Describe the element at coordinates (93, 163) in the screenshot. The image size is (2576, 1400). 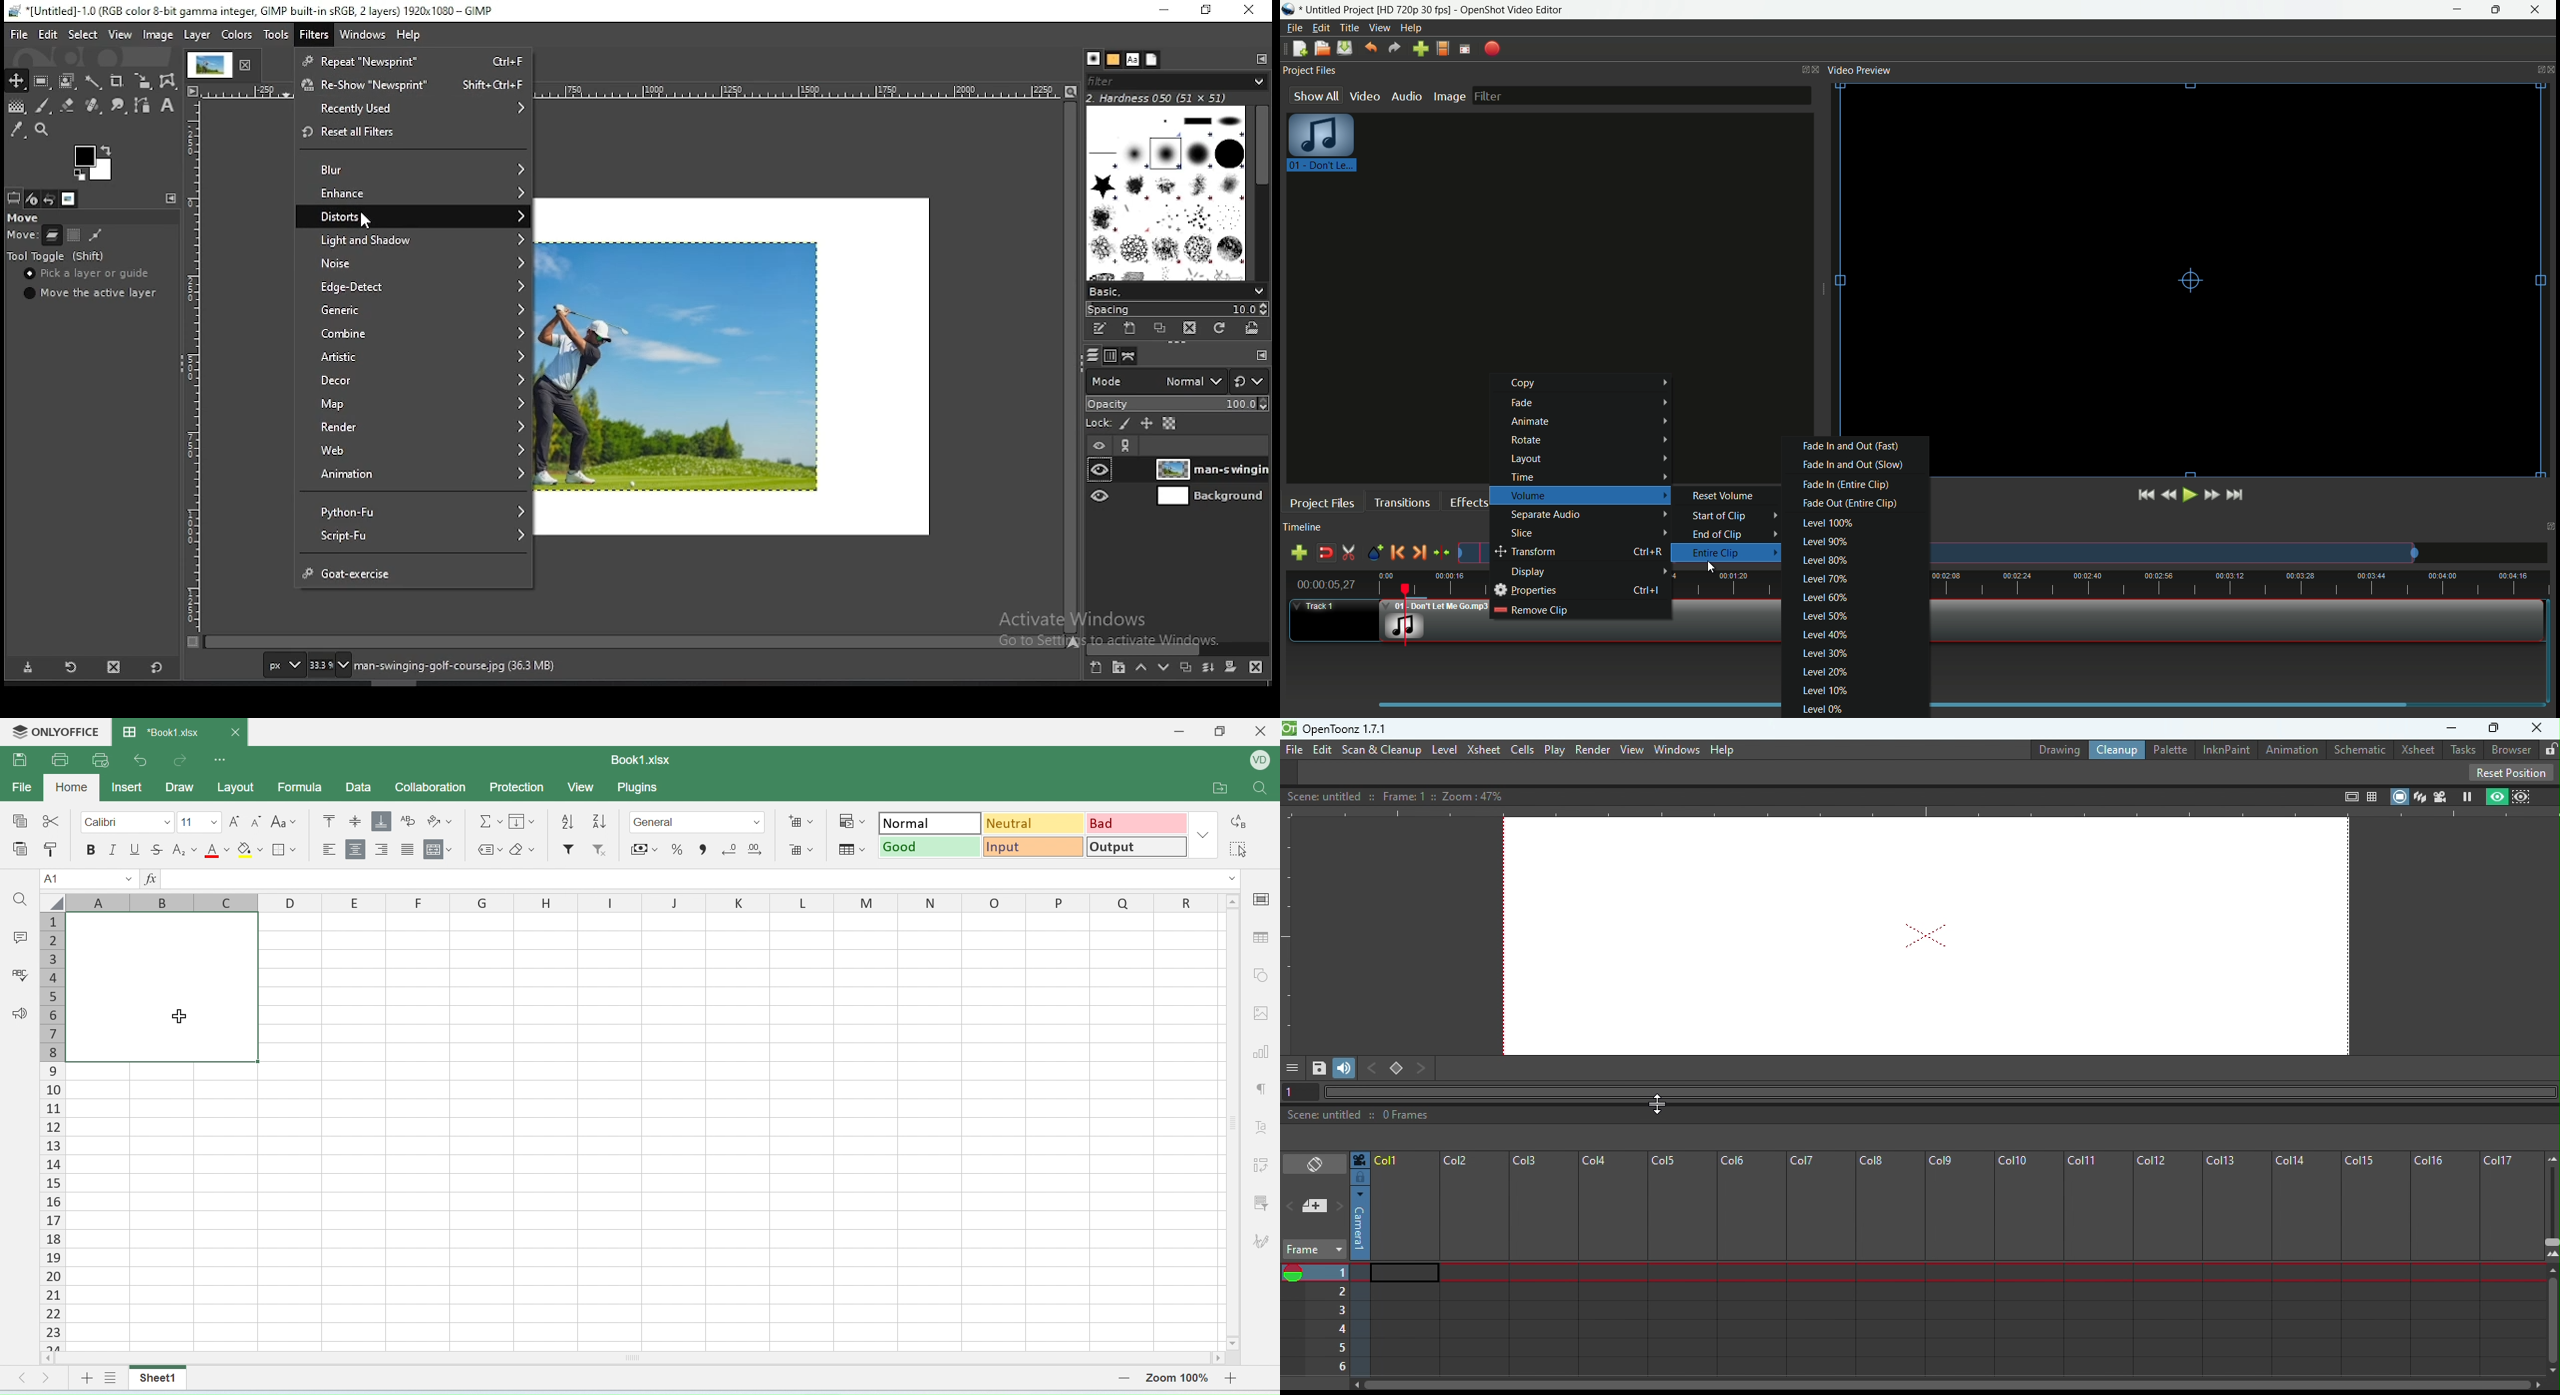
I see `colors` at that location.